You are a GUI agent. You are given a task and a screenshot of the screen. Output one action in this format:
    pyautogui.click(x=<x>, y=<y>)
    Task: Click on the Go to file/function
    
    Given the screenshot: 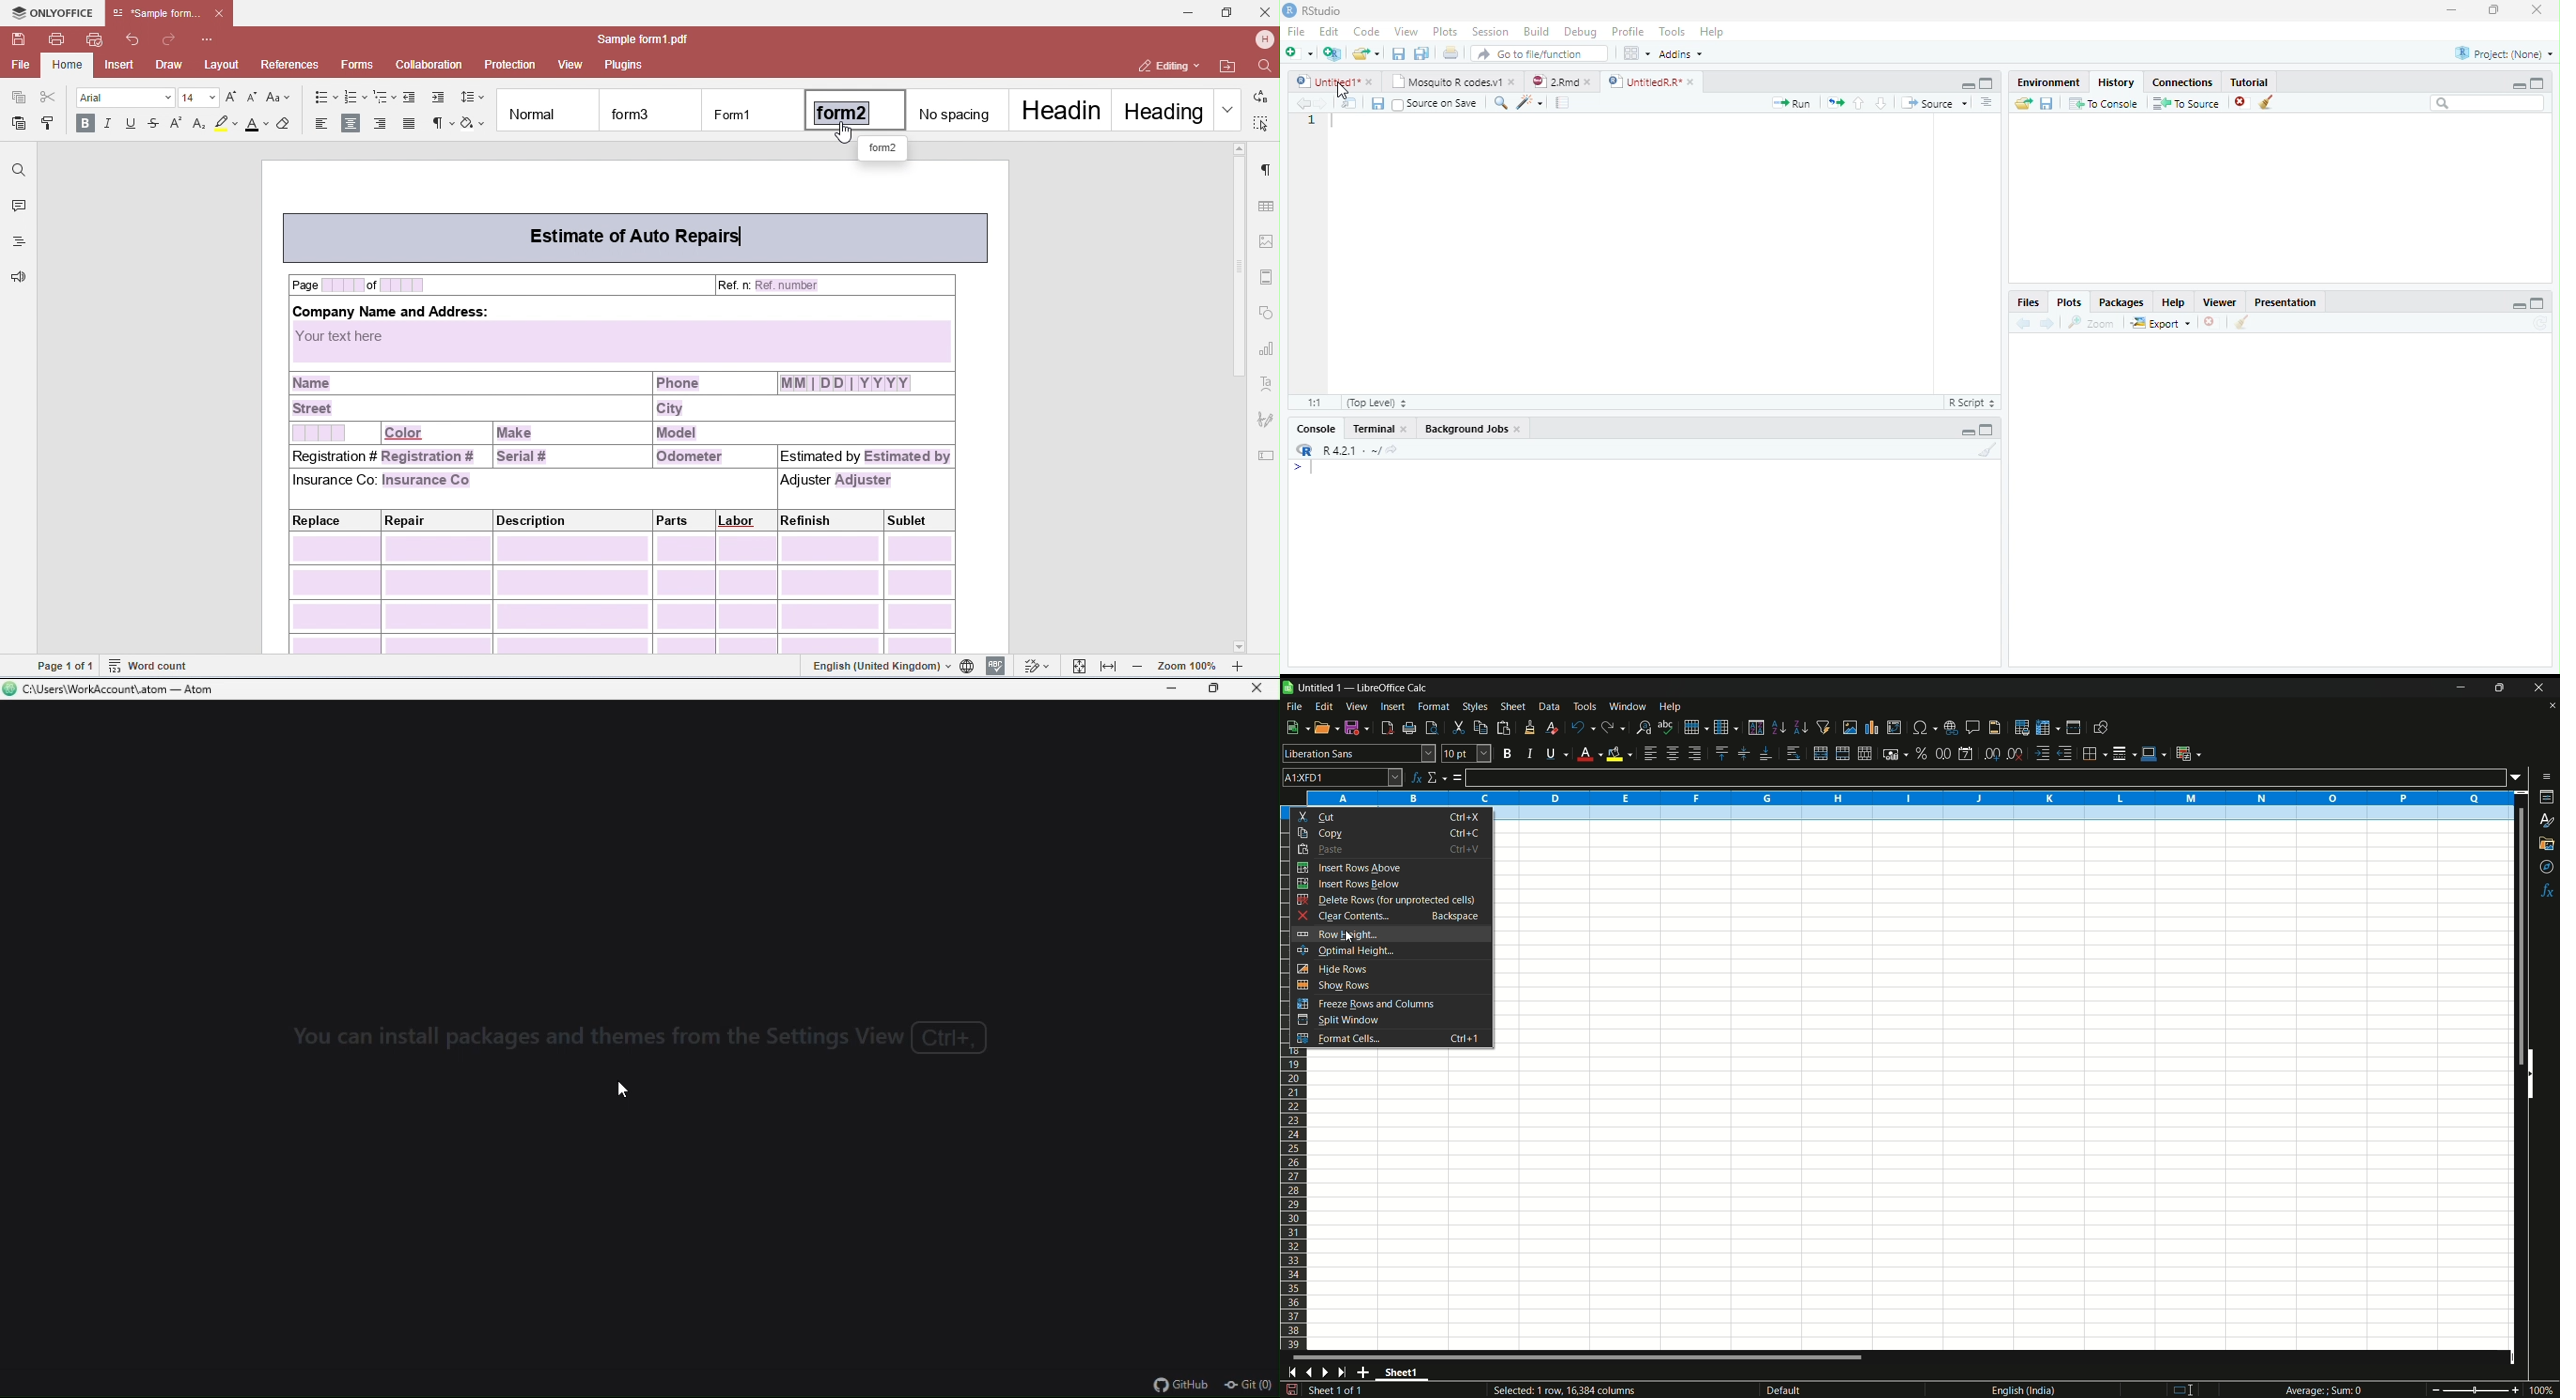 What is the action you would take?
    pyautogui.click(x=1541, y=54)
    